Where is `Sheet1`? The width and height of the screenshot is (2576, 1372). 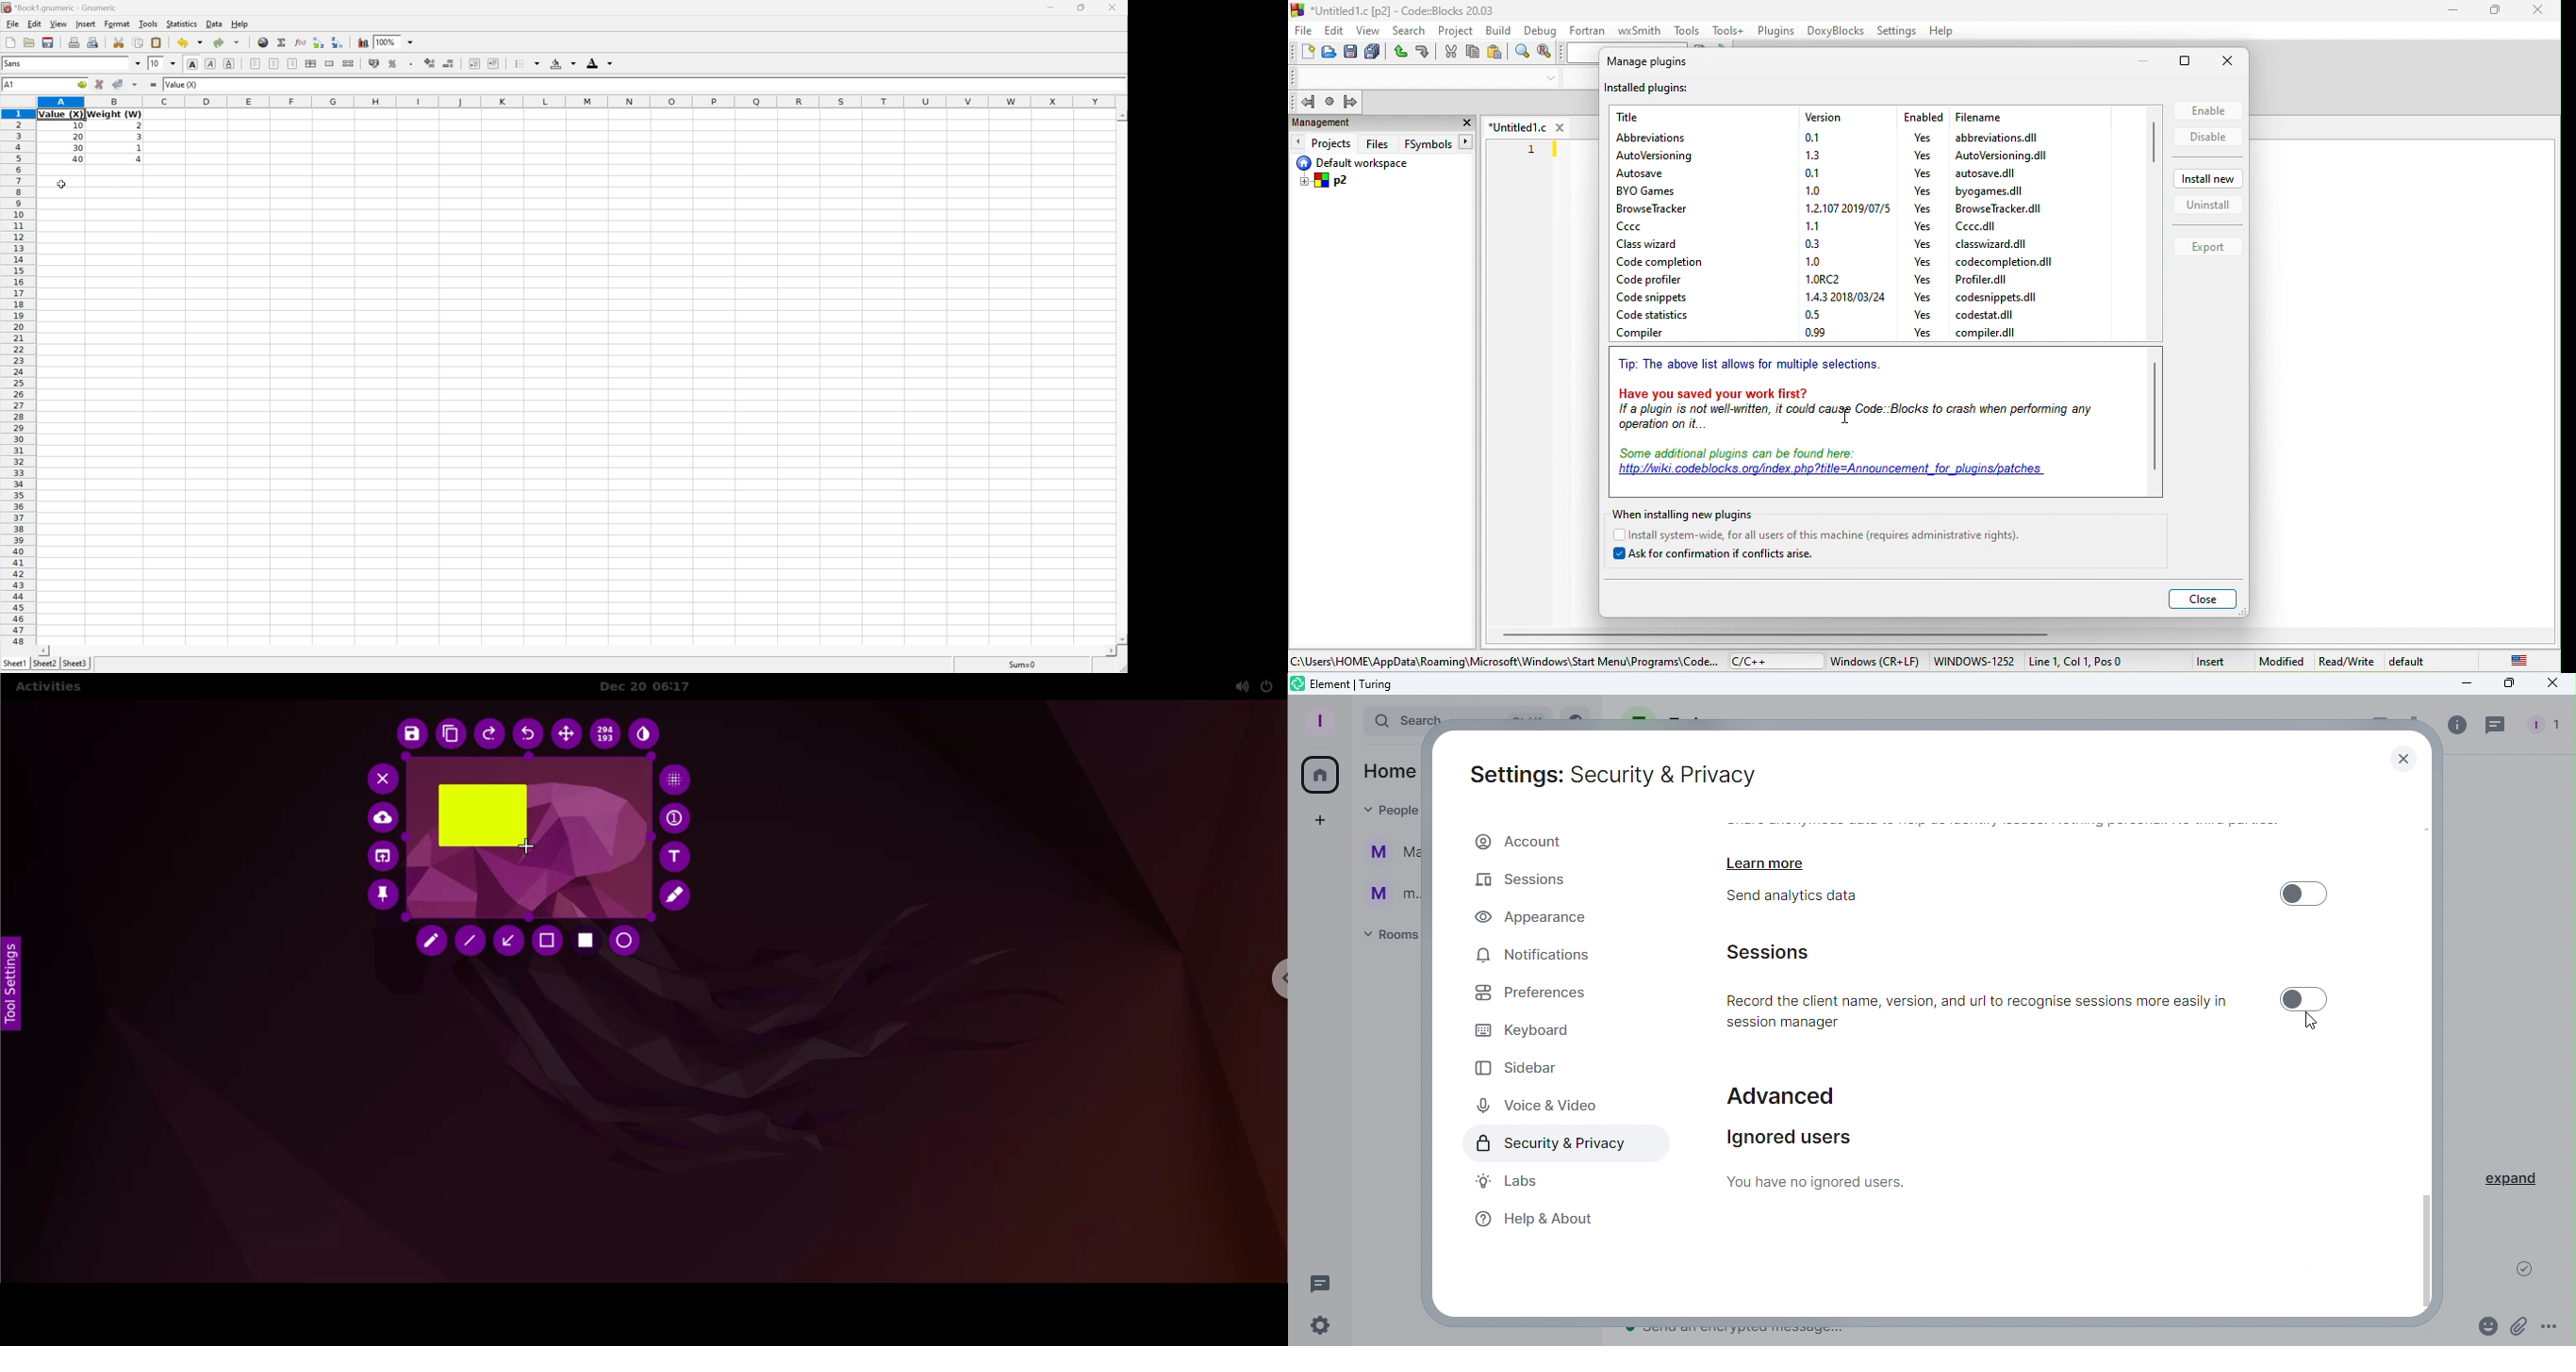
Sheet1 is located at coordinates (14, 663).